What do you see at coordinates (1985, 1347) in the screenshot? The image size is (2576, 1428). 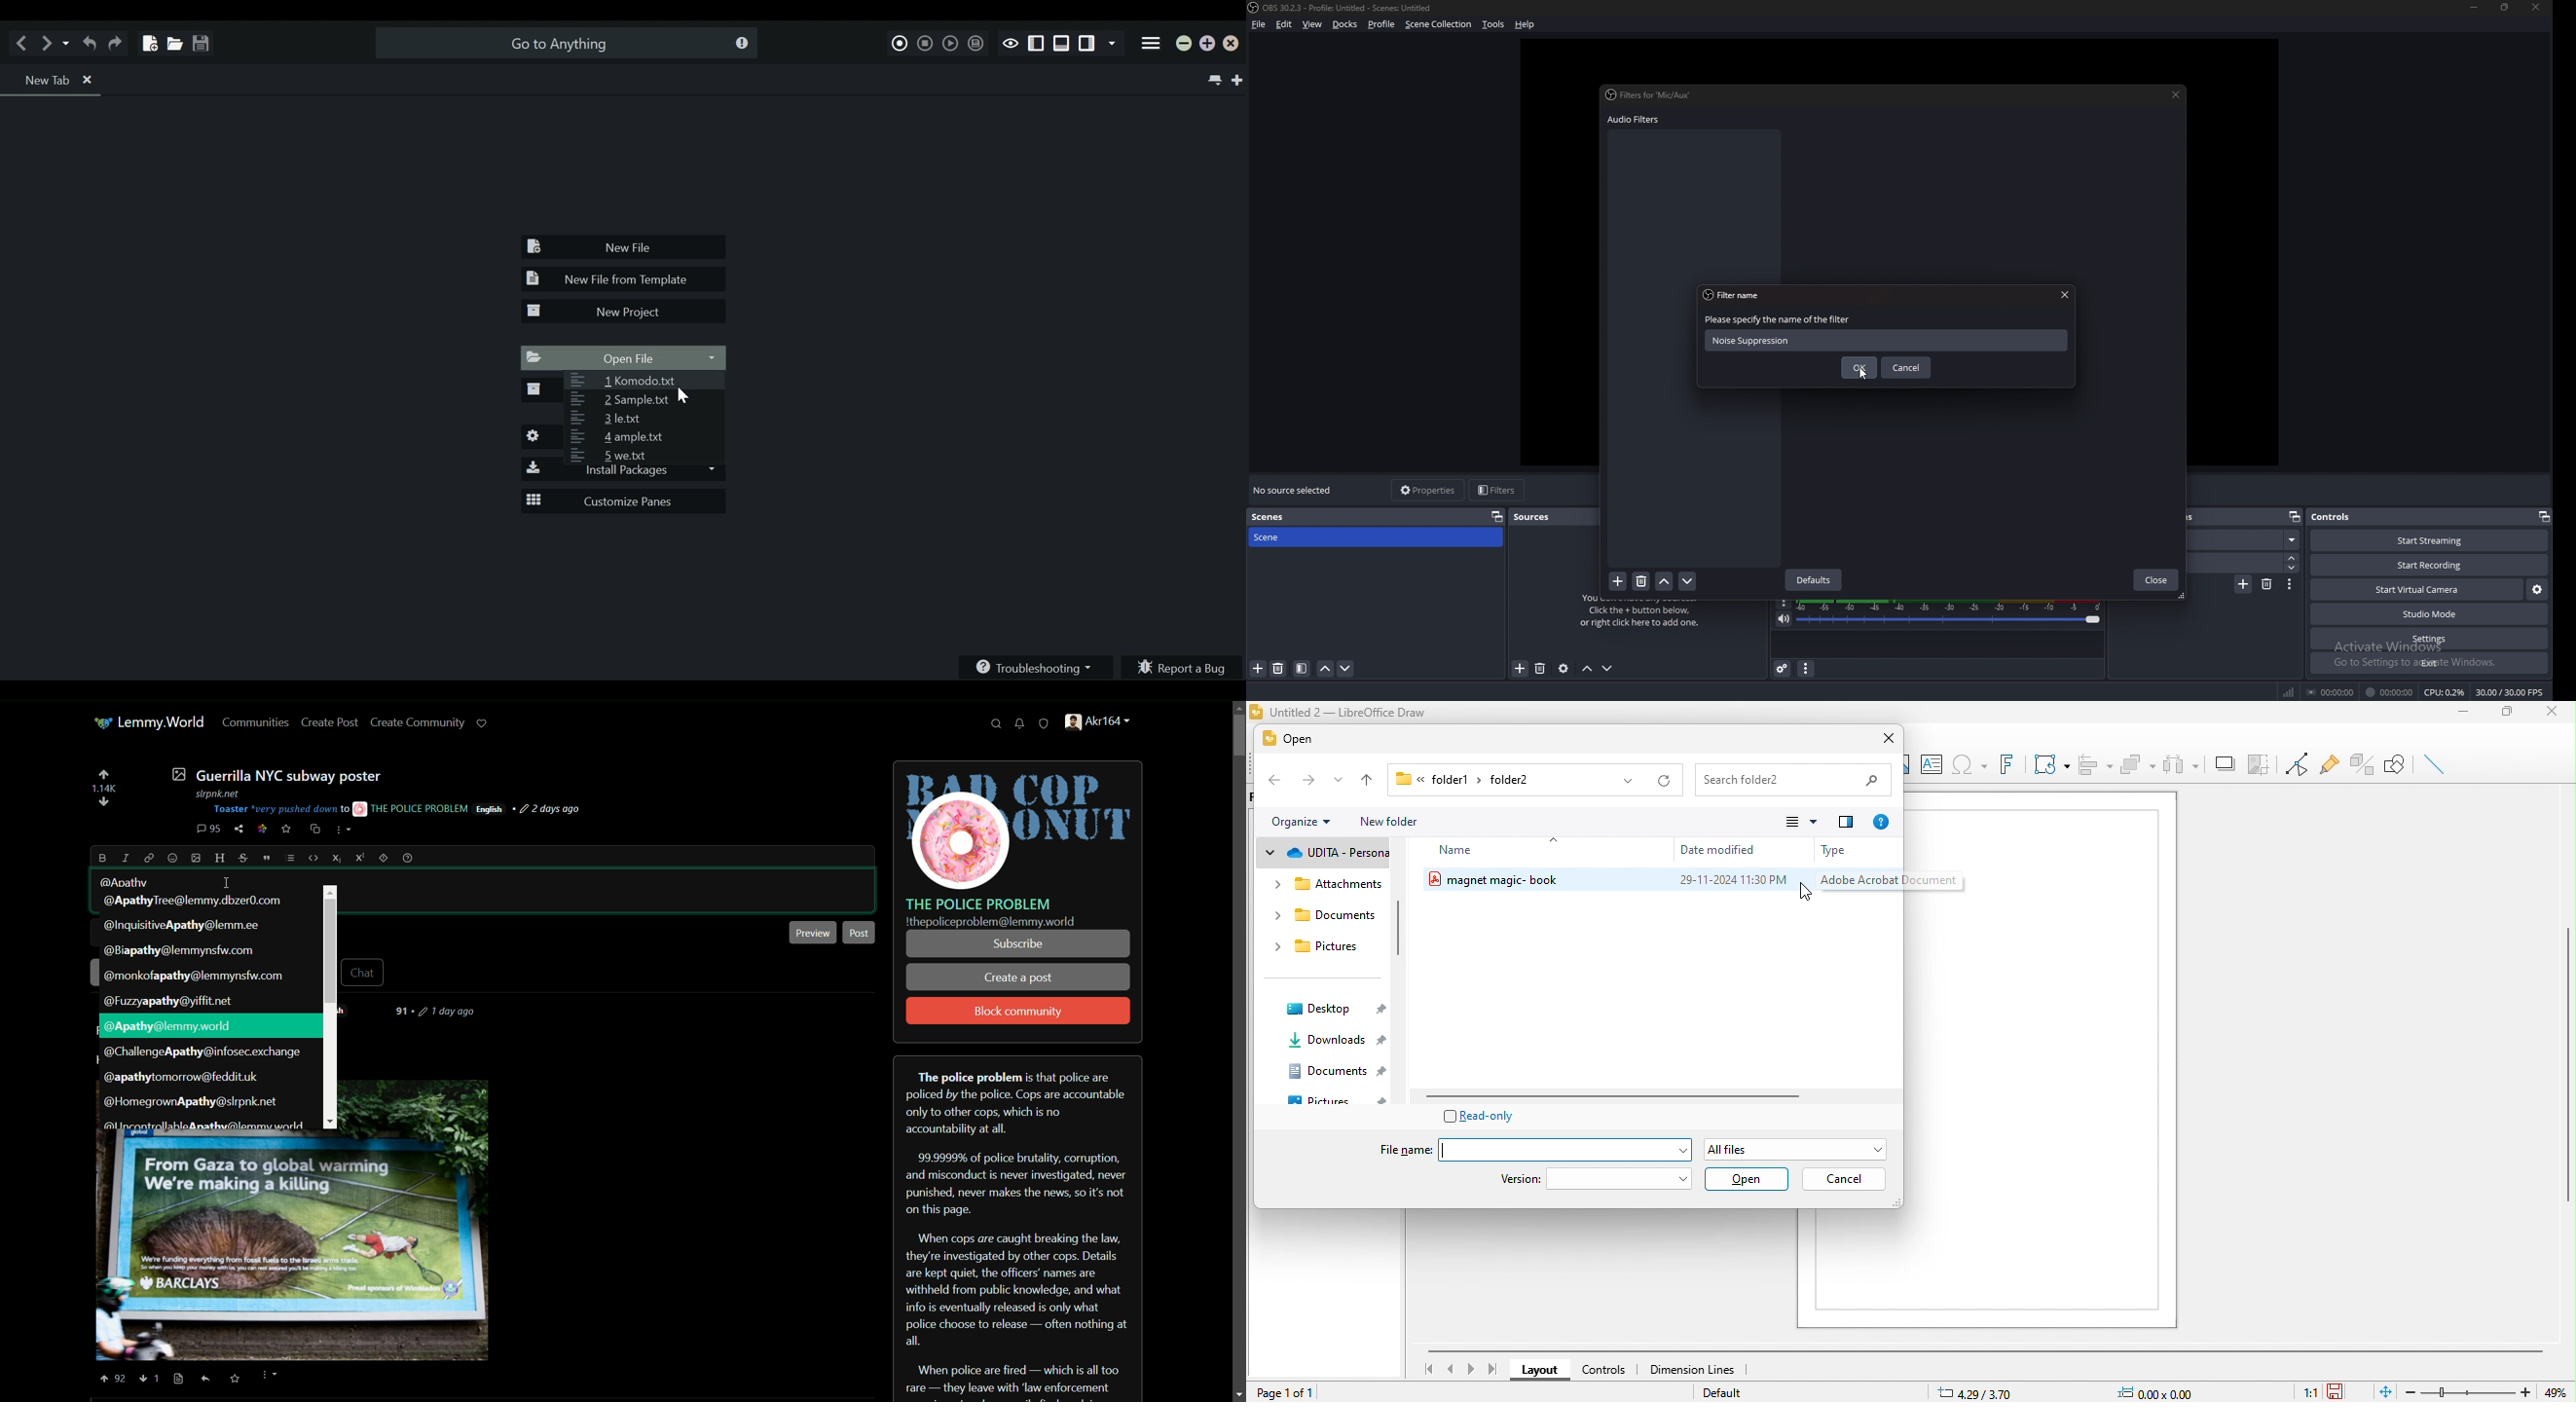 I see `horizontal scroll bar` at bounding box center [1985, 1347].